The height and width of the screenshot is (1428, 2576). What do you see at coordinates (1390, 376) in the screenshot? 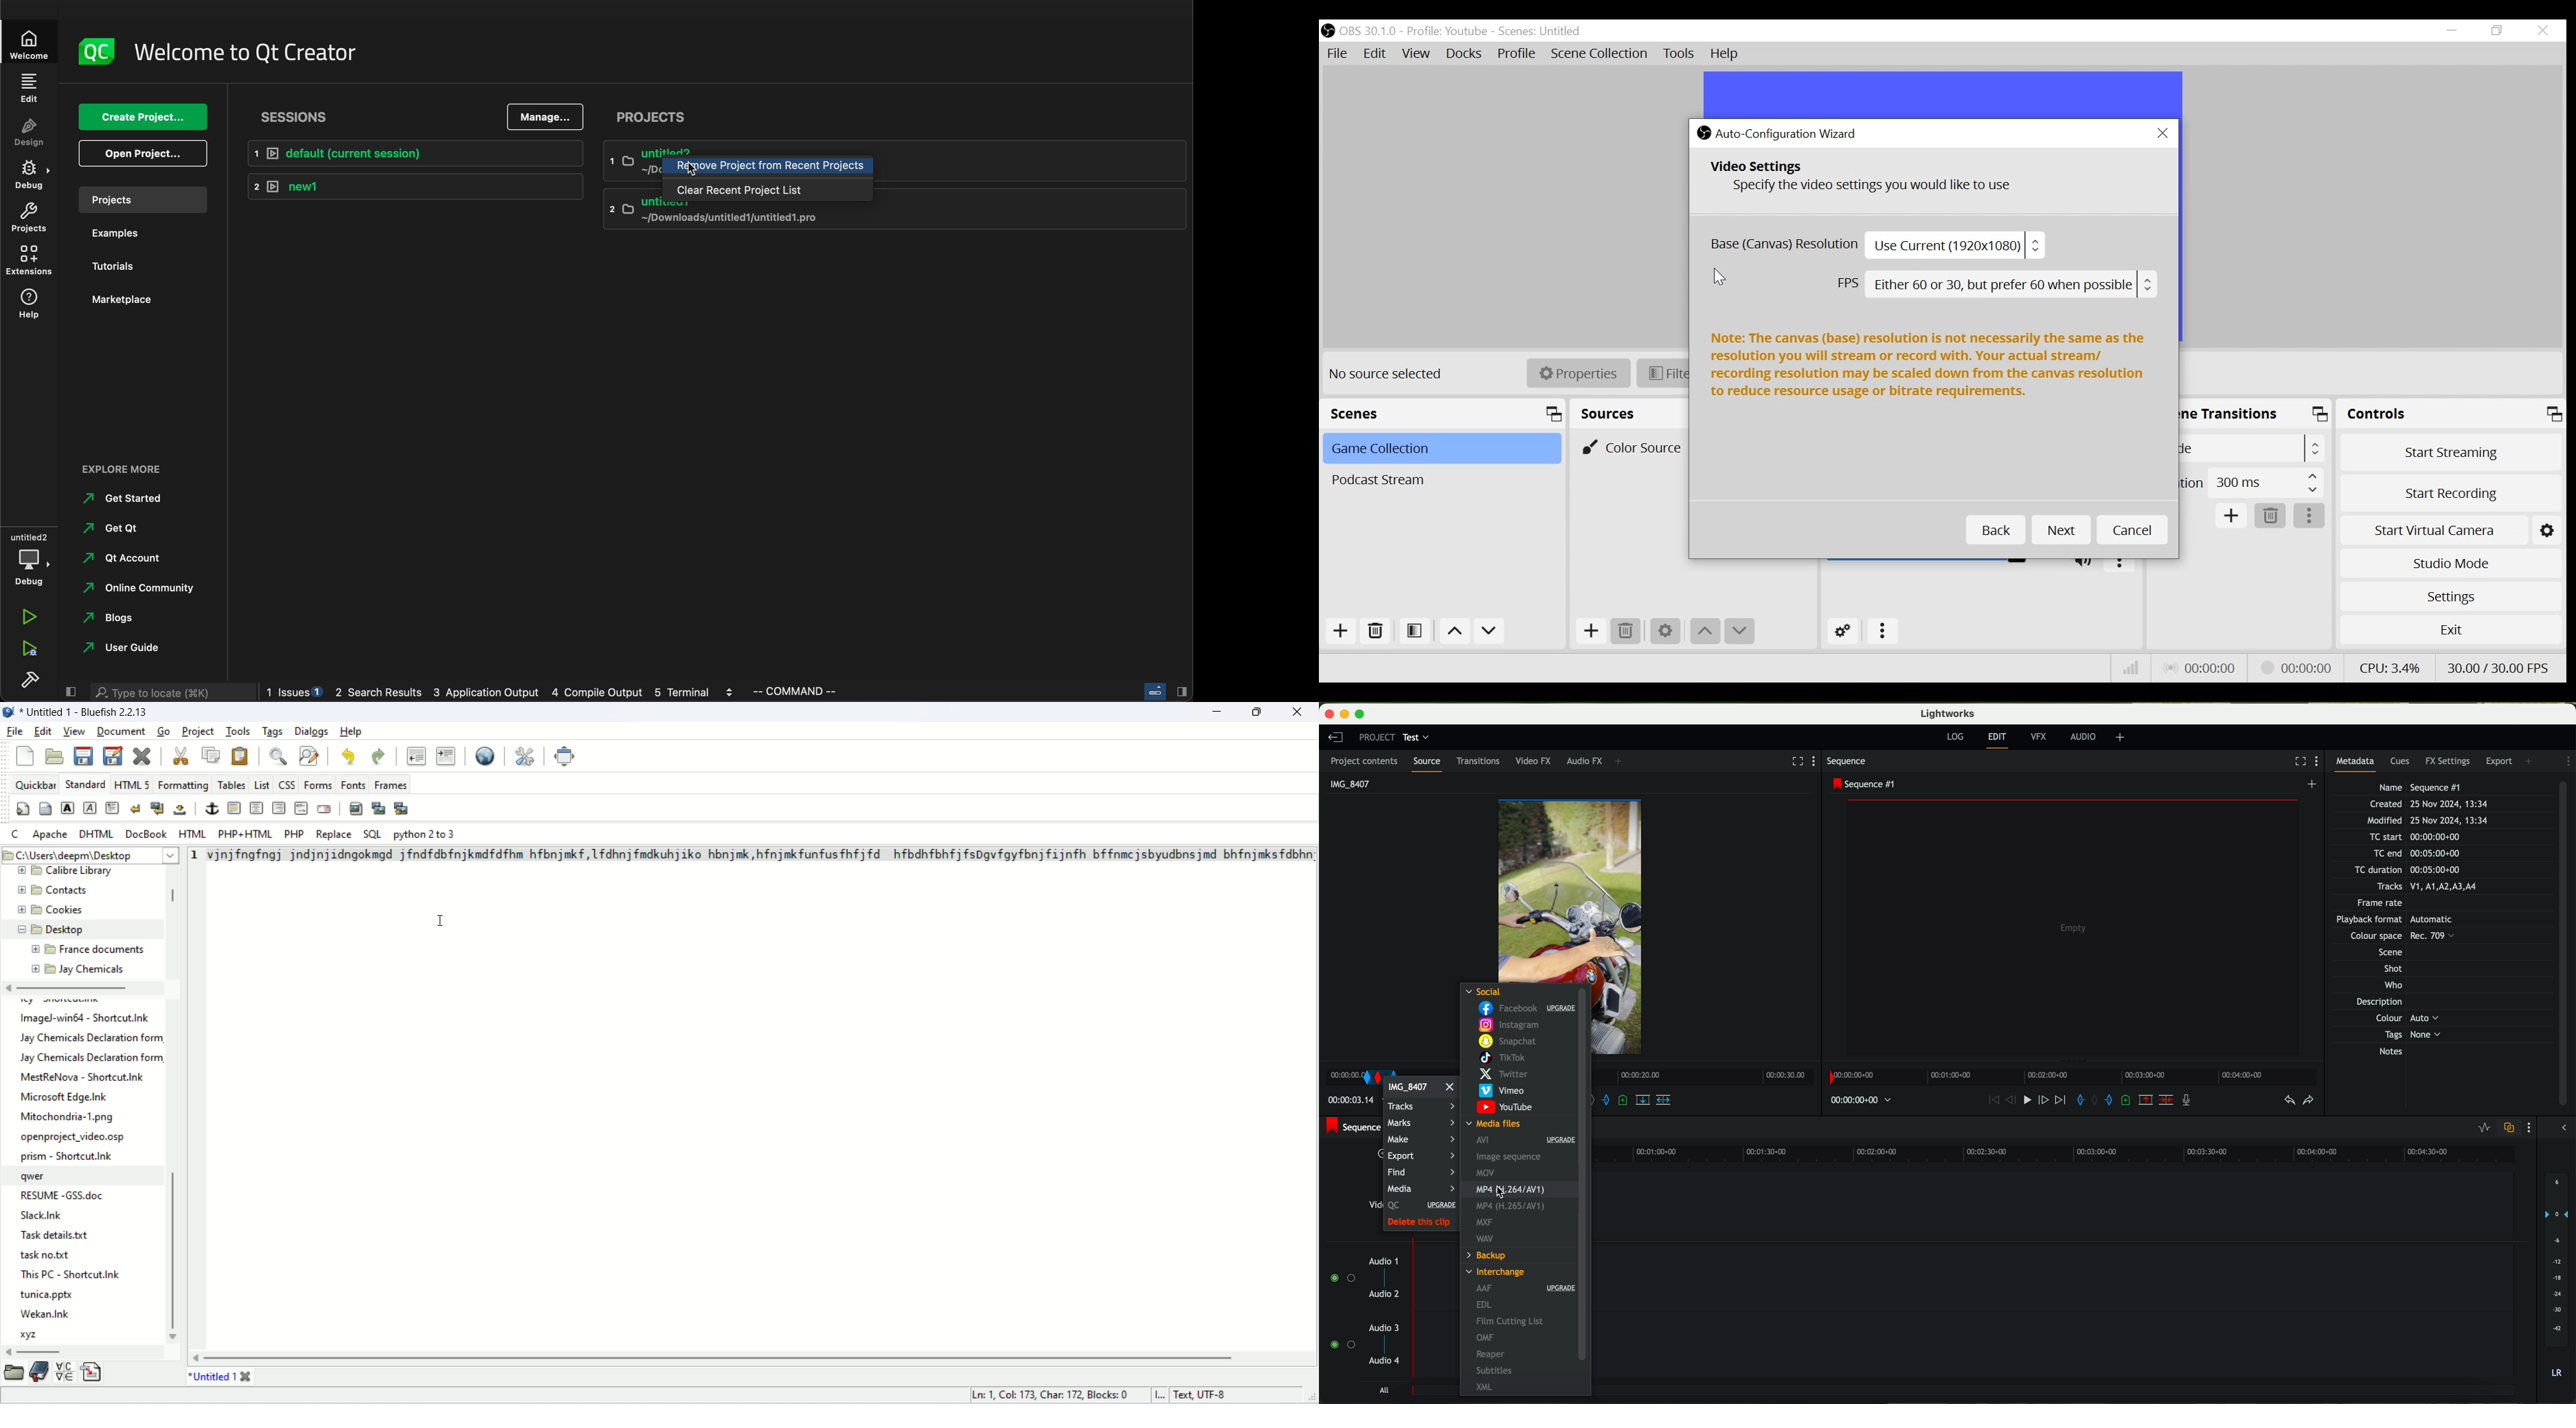
I see `No source Selected` at bounding box center [1390, 376].